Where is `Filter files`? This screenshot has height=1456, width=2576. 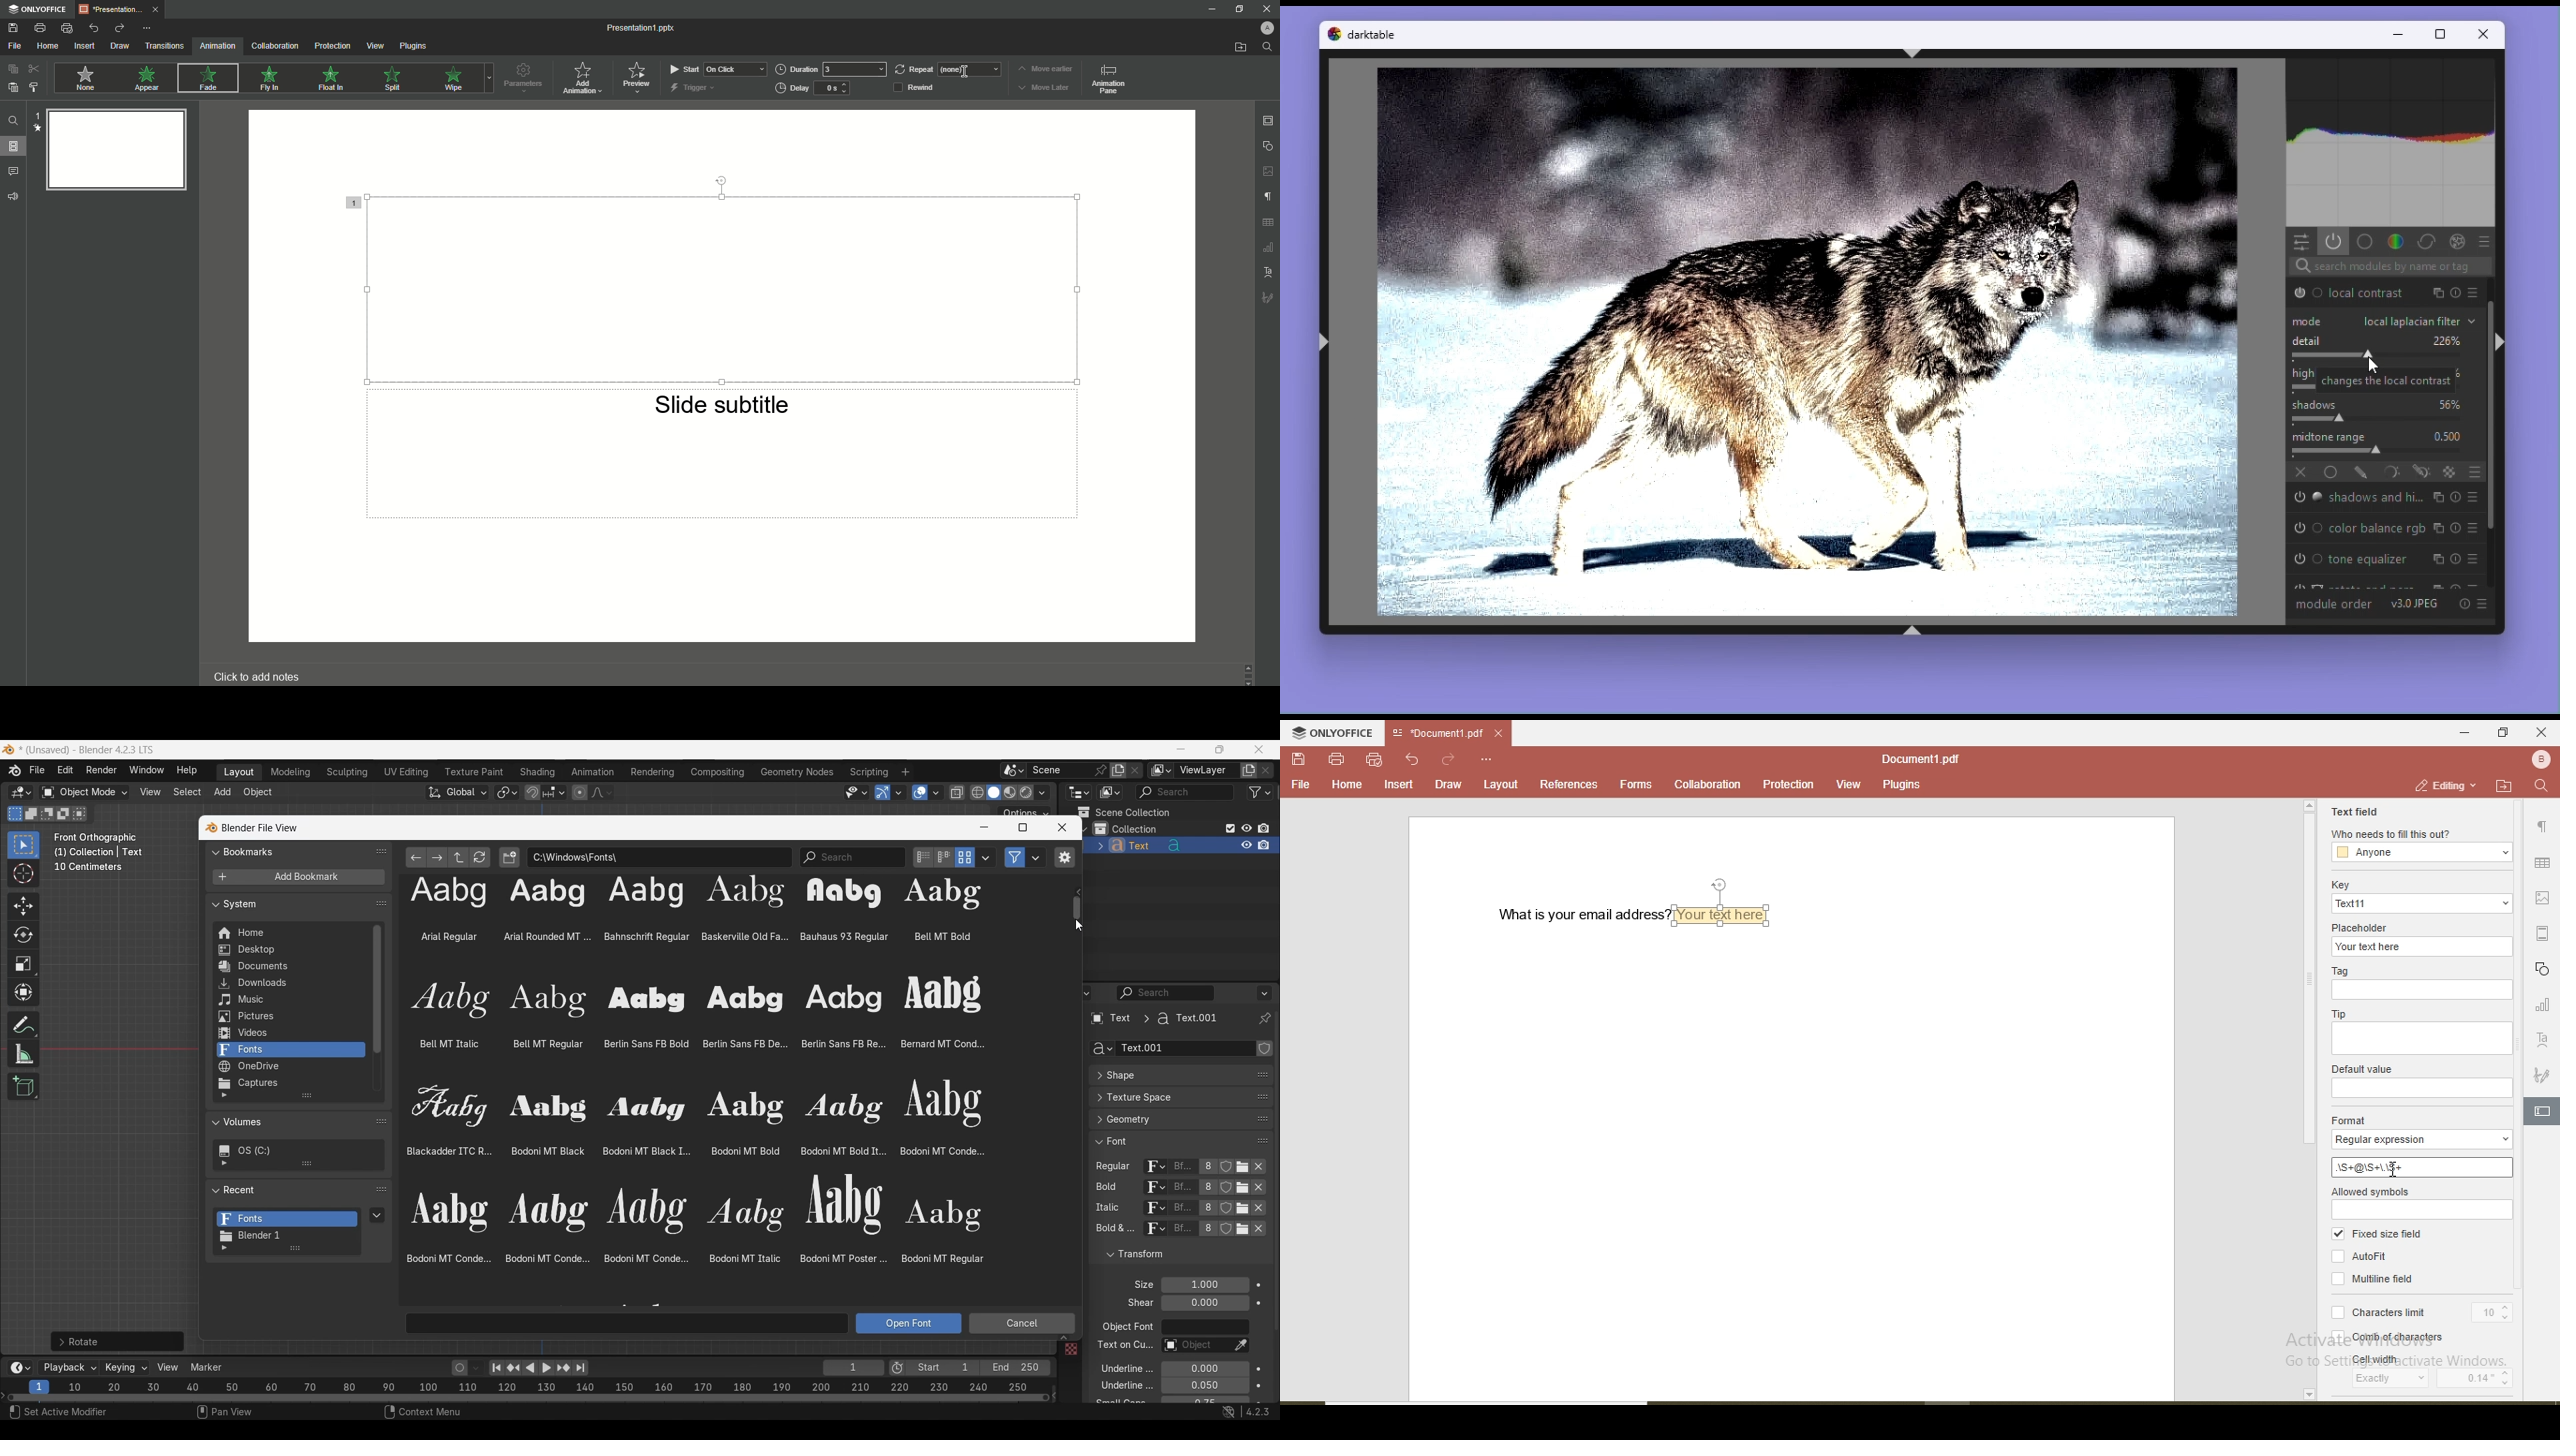 Filter files is located at coordinates (1015, 857).